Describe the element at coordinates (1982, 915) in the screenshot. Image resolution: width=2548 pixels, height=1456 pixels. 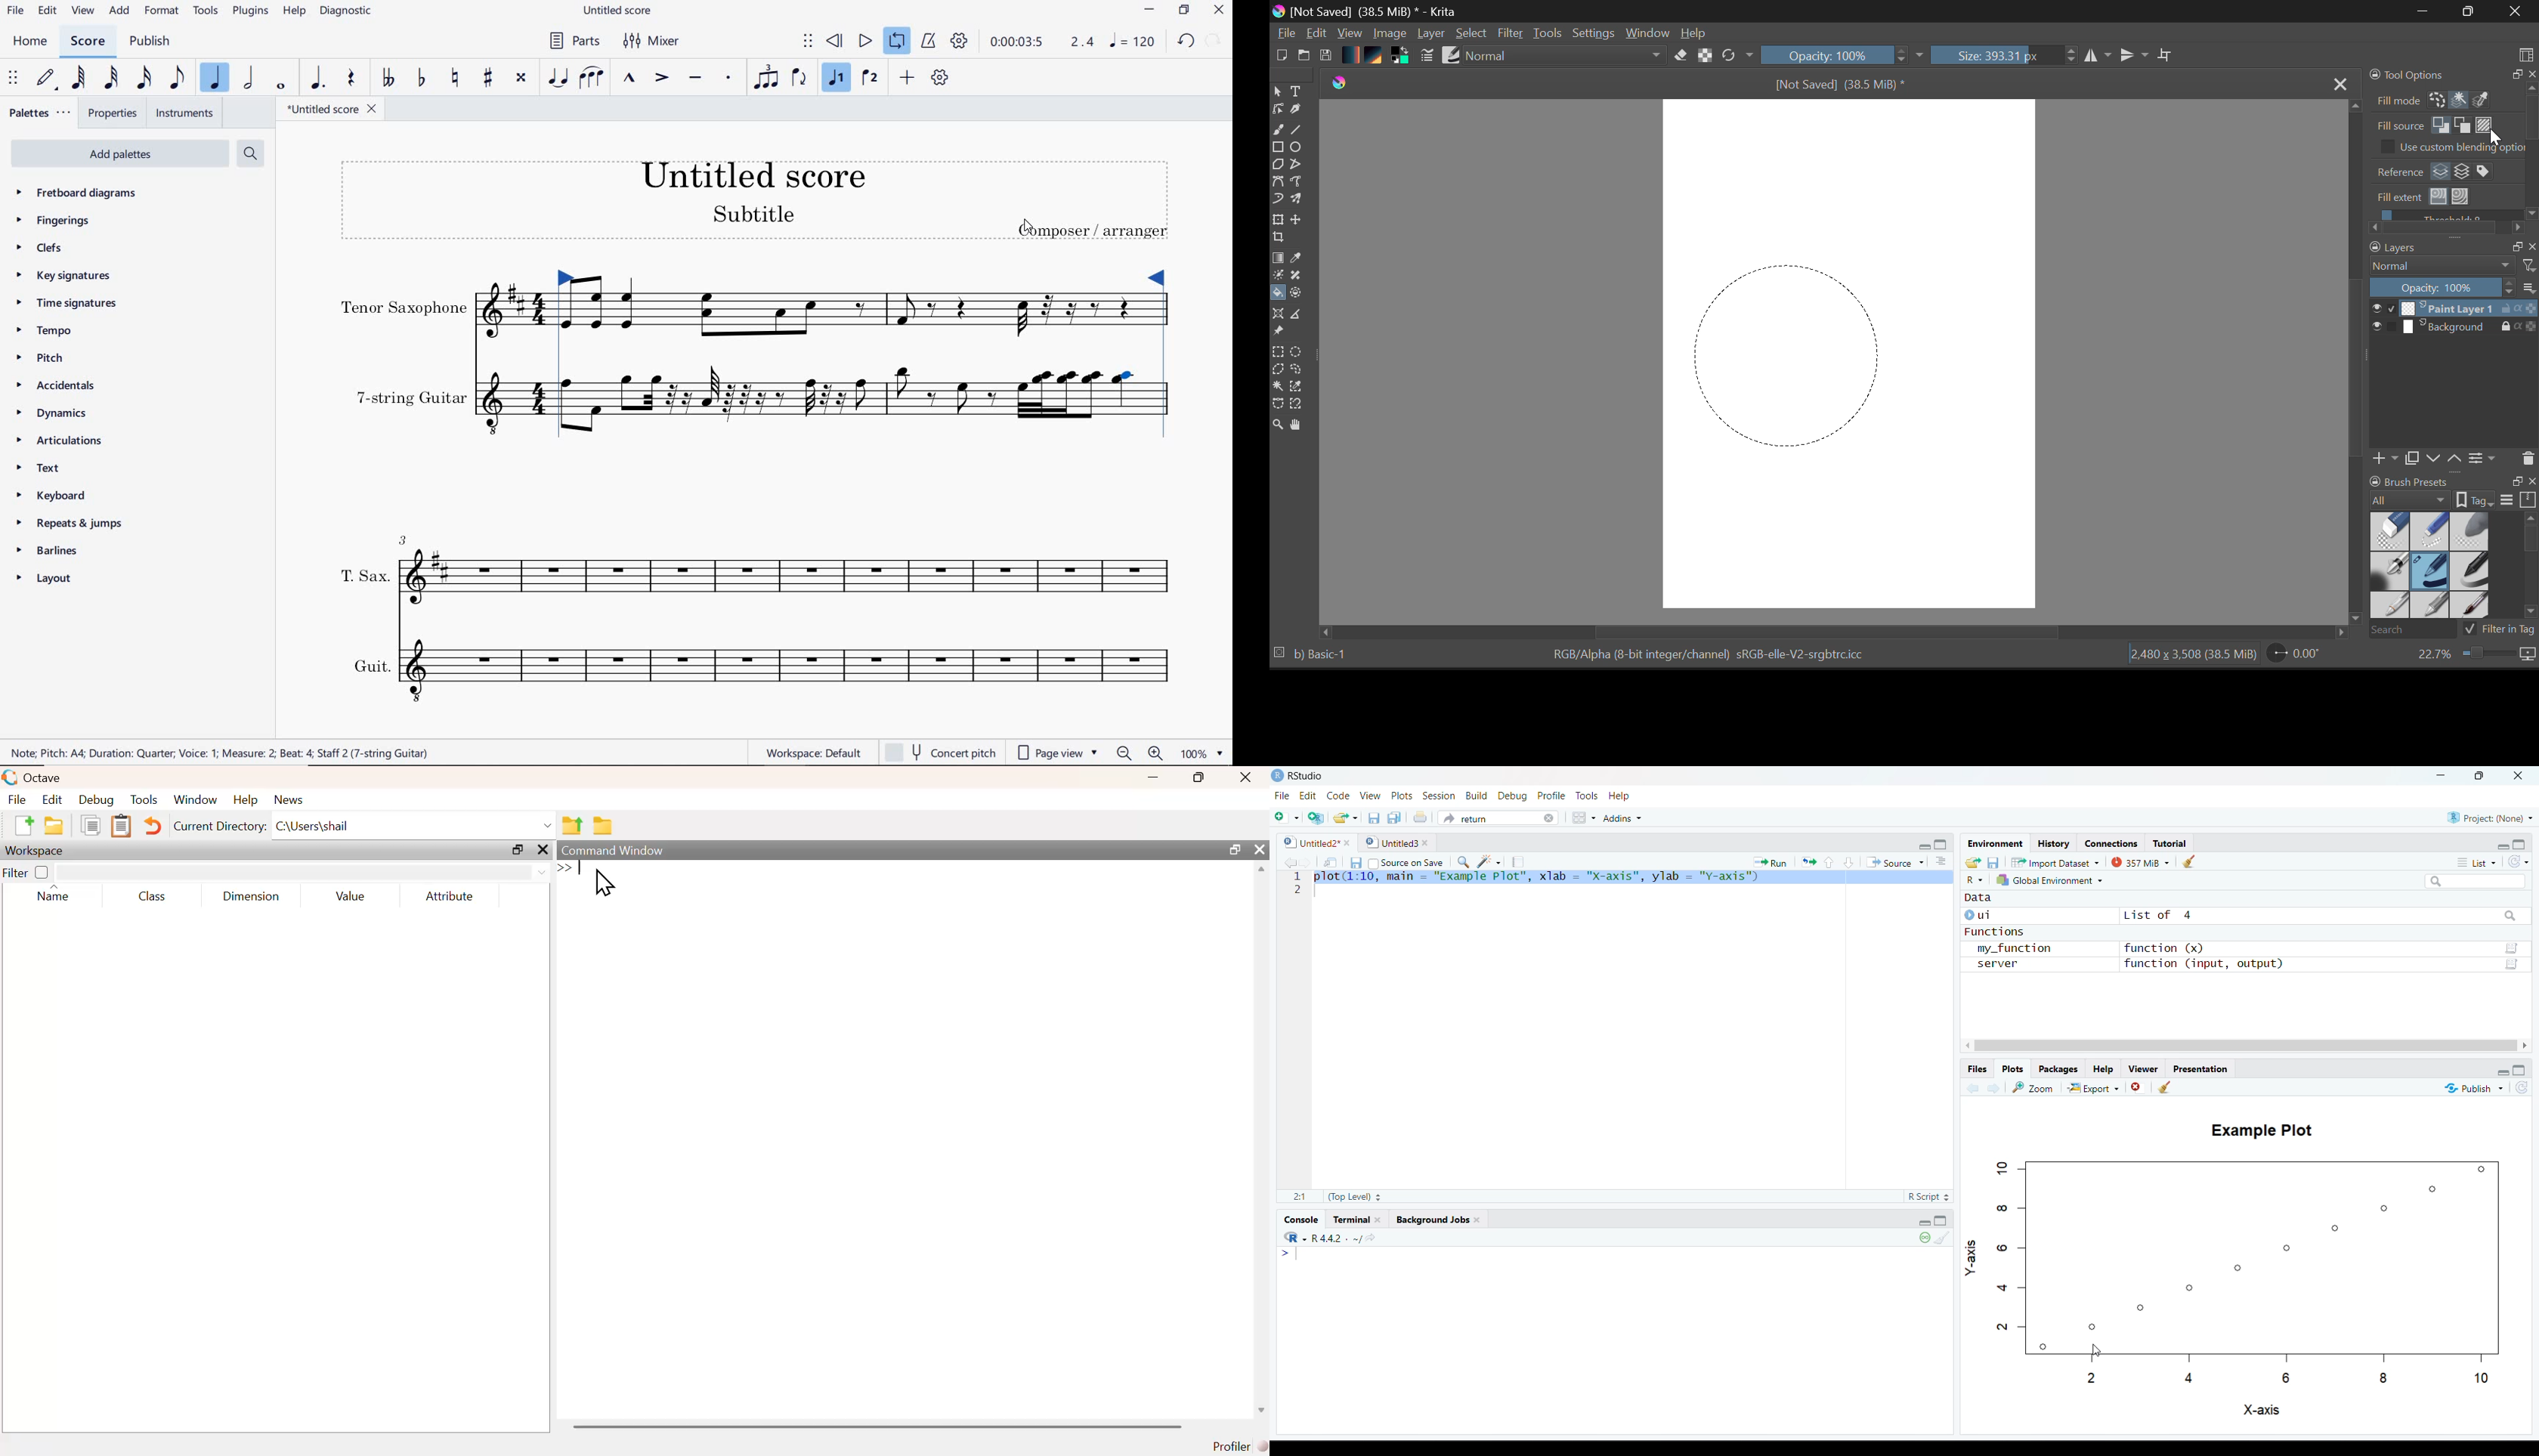
I see `ui` at that location.